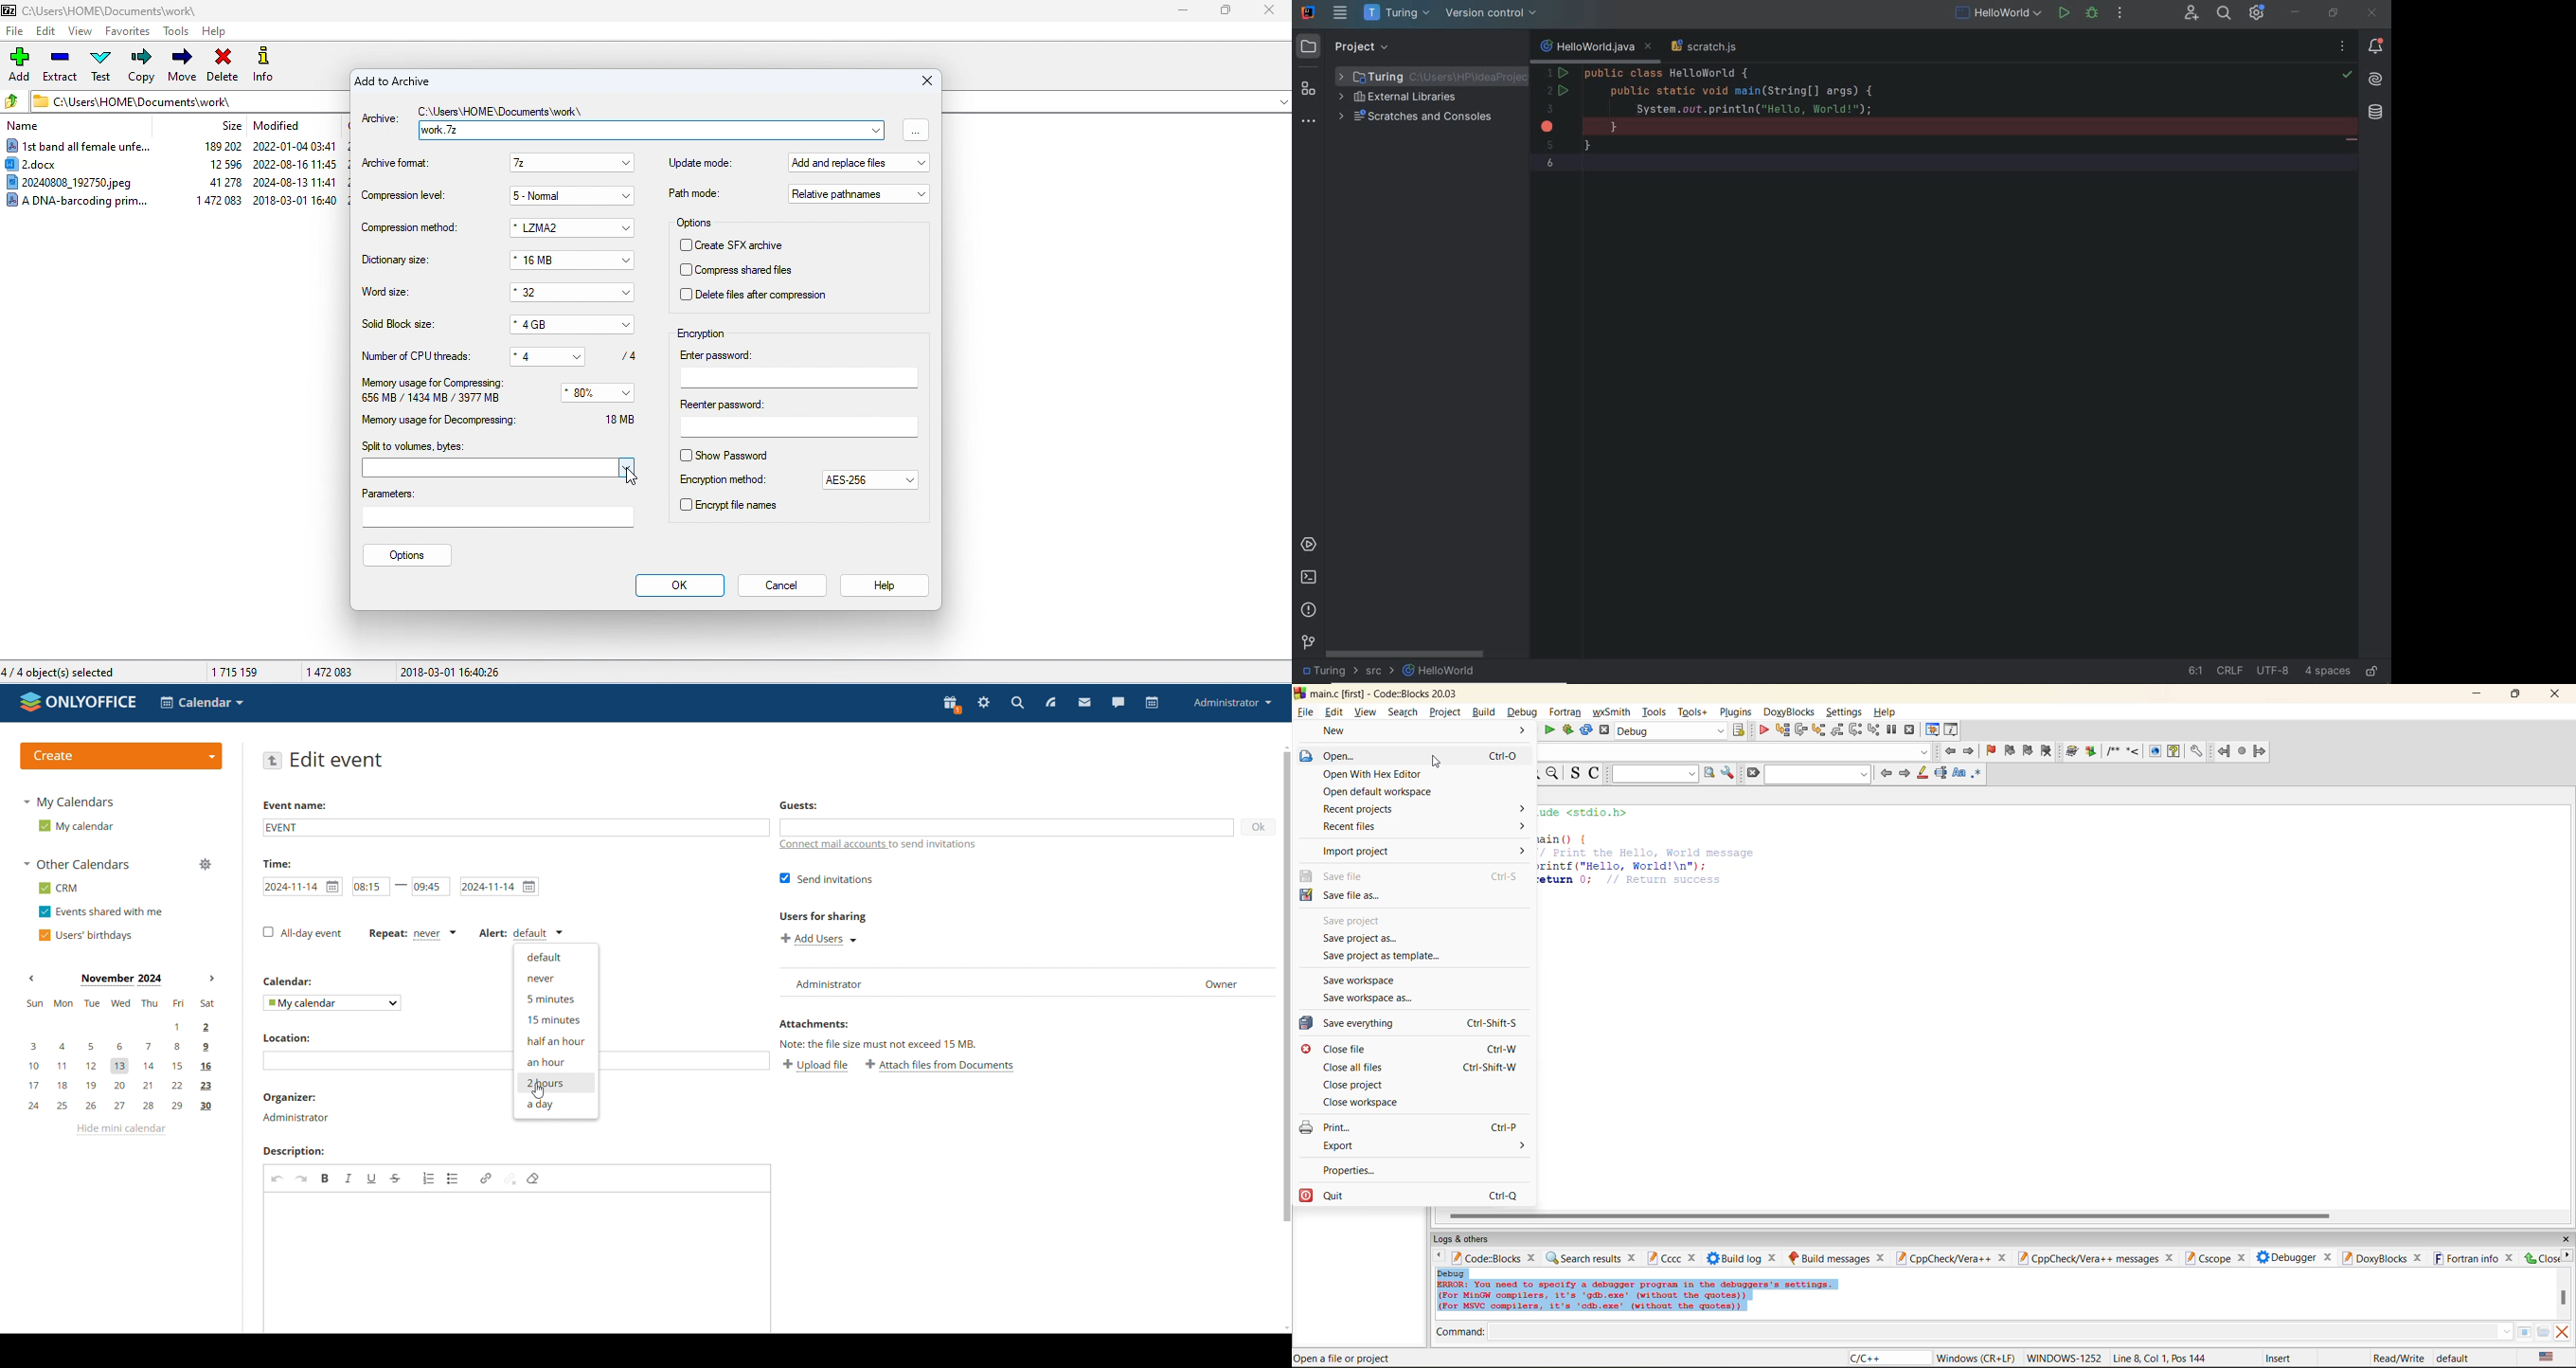  Describe the element at coordinates (1306, 875) in the screenshot. I see `save icon` at that location.